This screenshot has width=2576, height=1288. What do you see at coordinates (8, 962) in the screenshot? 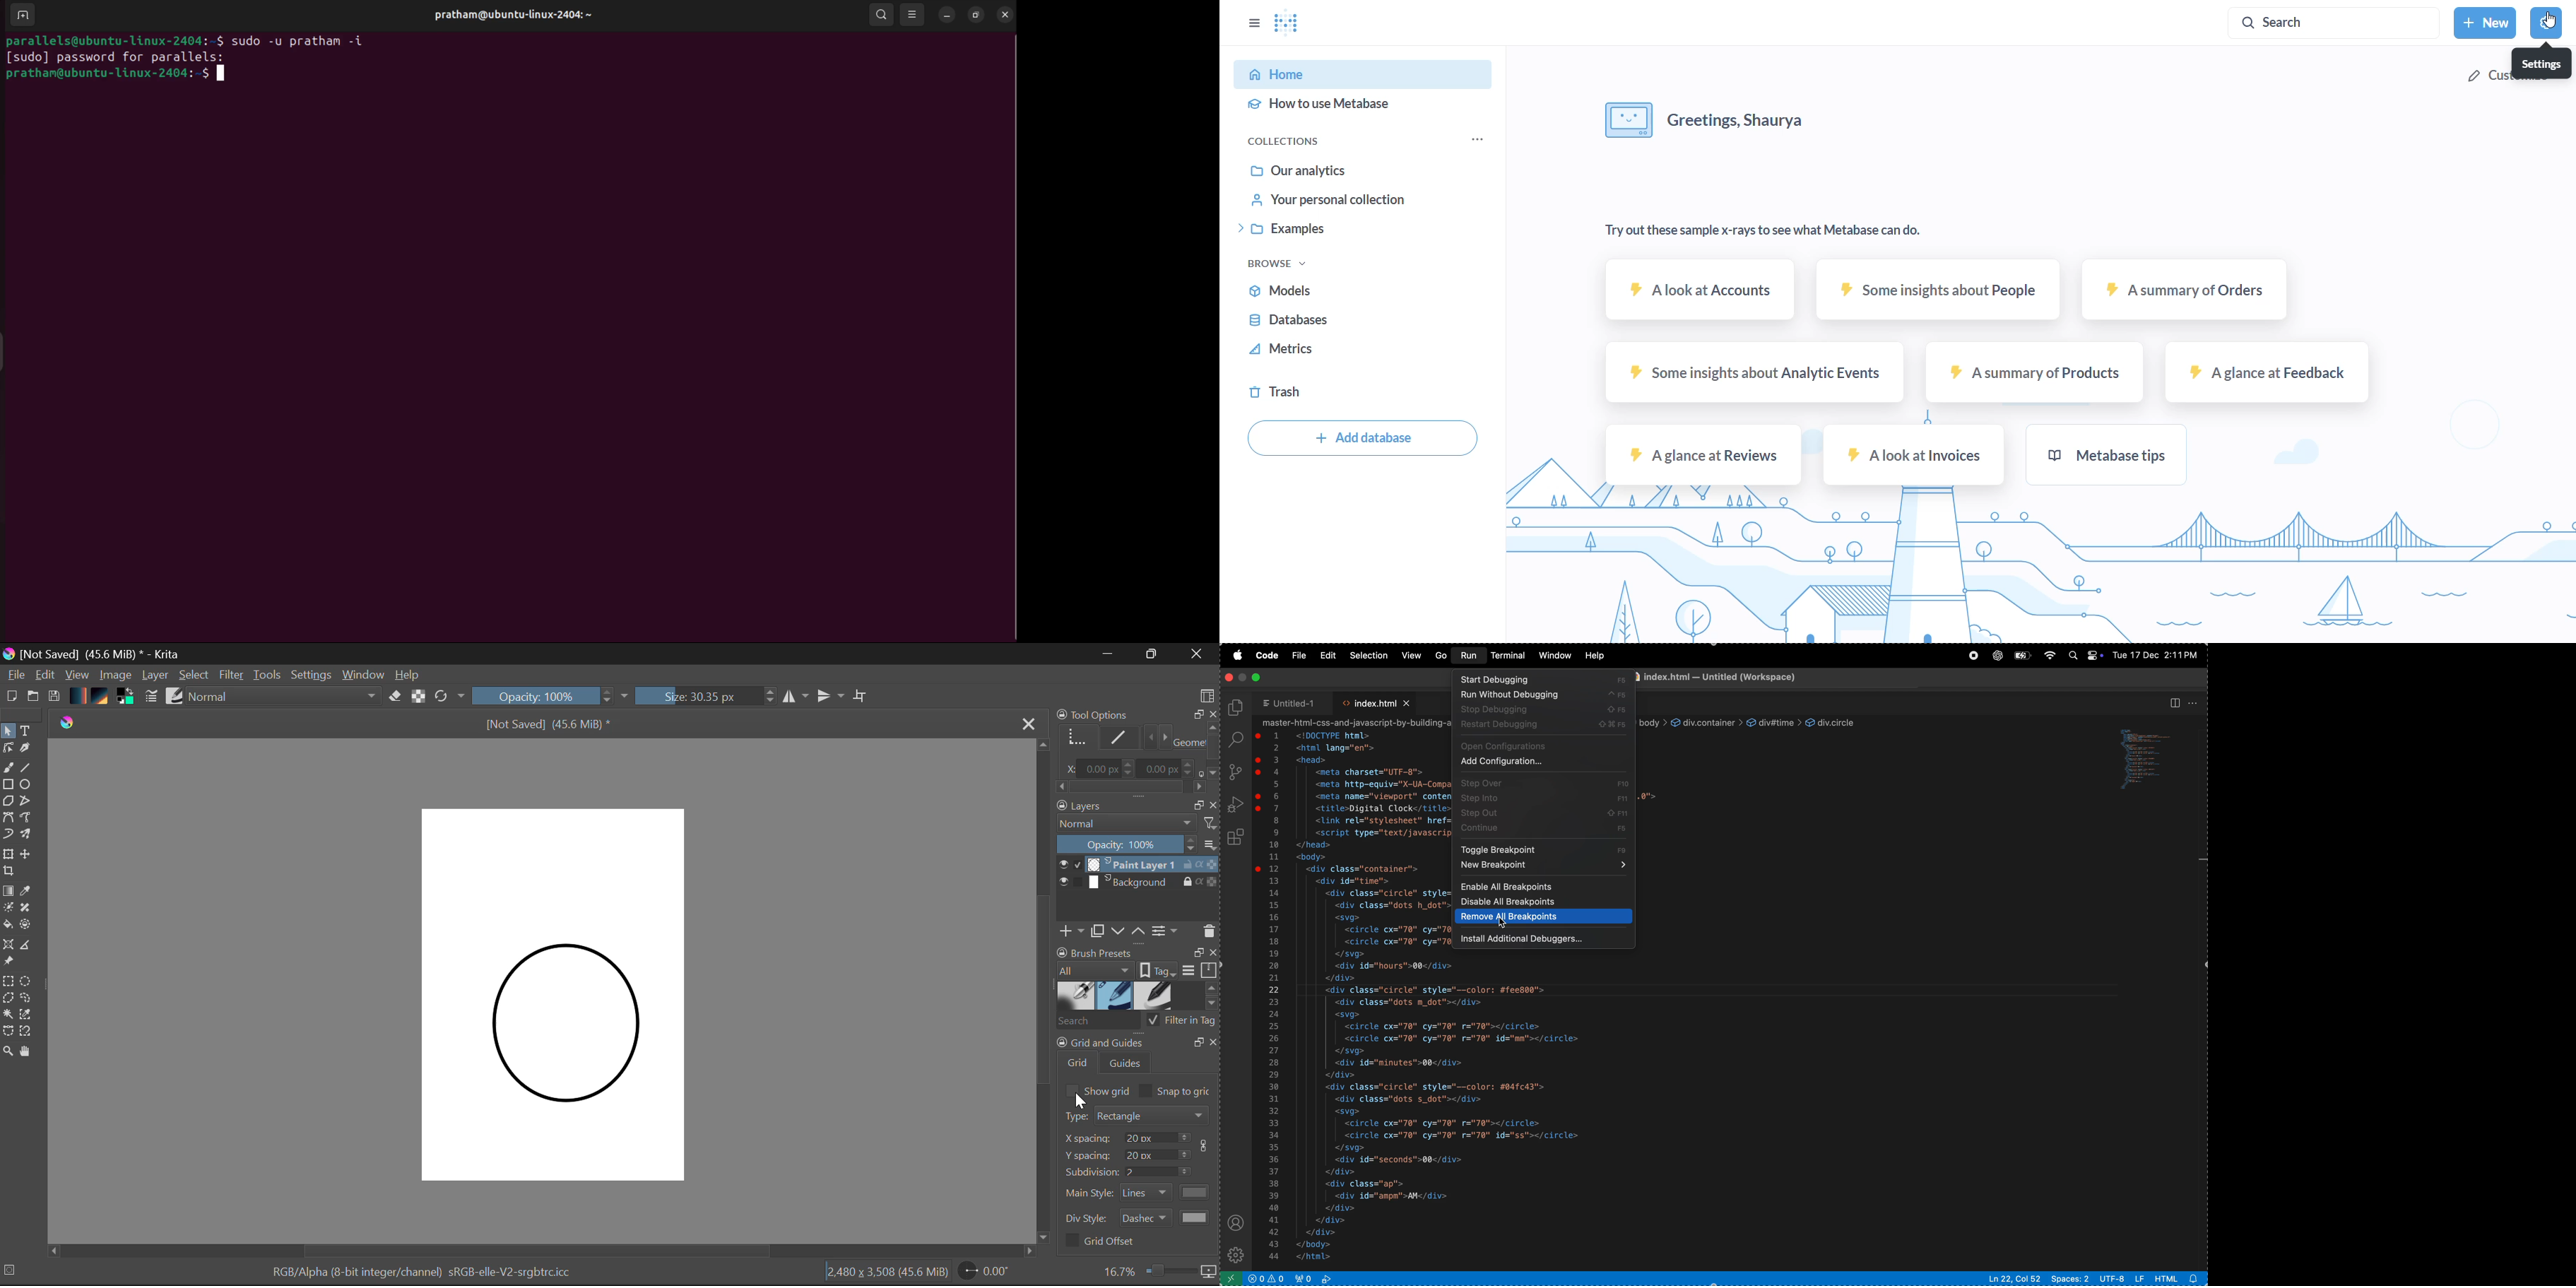
I see `Reference Images` at bounding box center [8, 962].